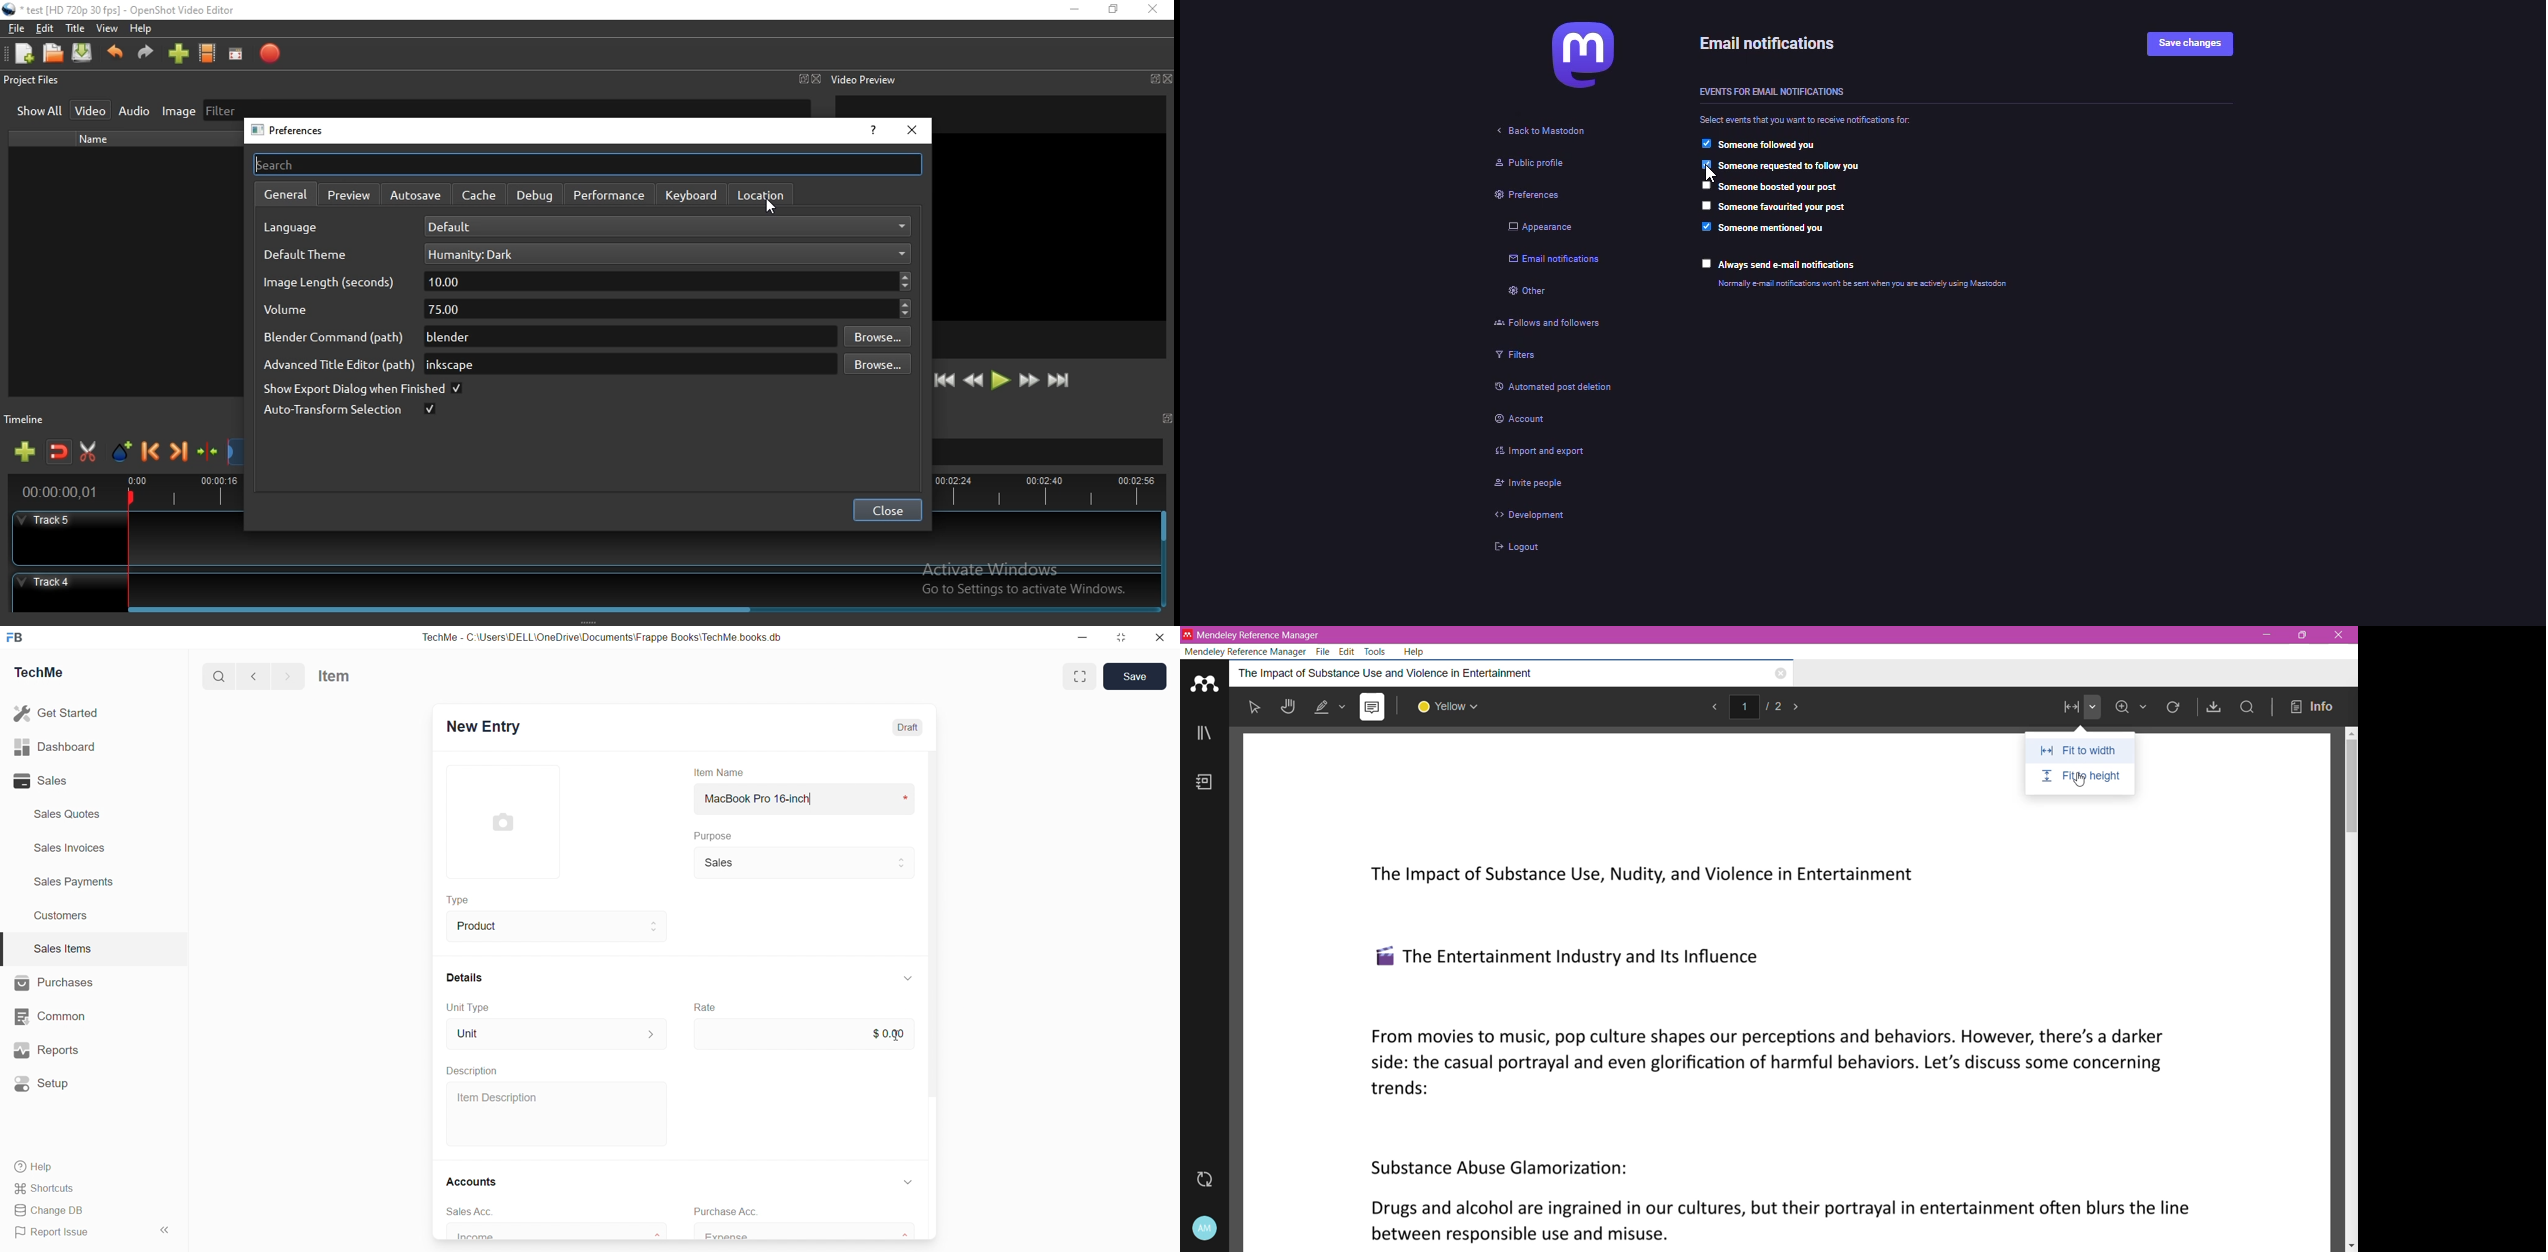 This screenshot has width=2548, height=1260. What do you see at coordinates (475, 1071) in the screenshot?
I see `Description` at bounding box center [475, 1071].